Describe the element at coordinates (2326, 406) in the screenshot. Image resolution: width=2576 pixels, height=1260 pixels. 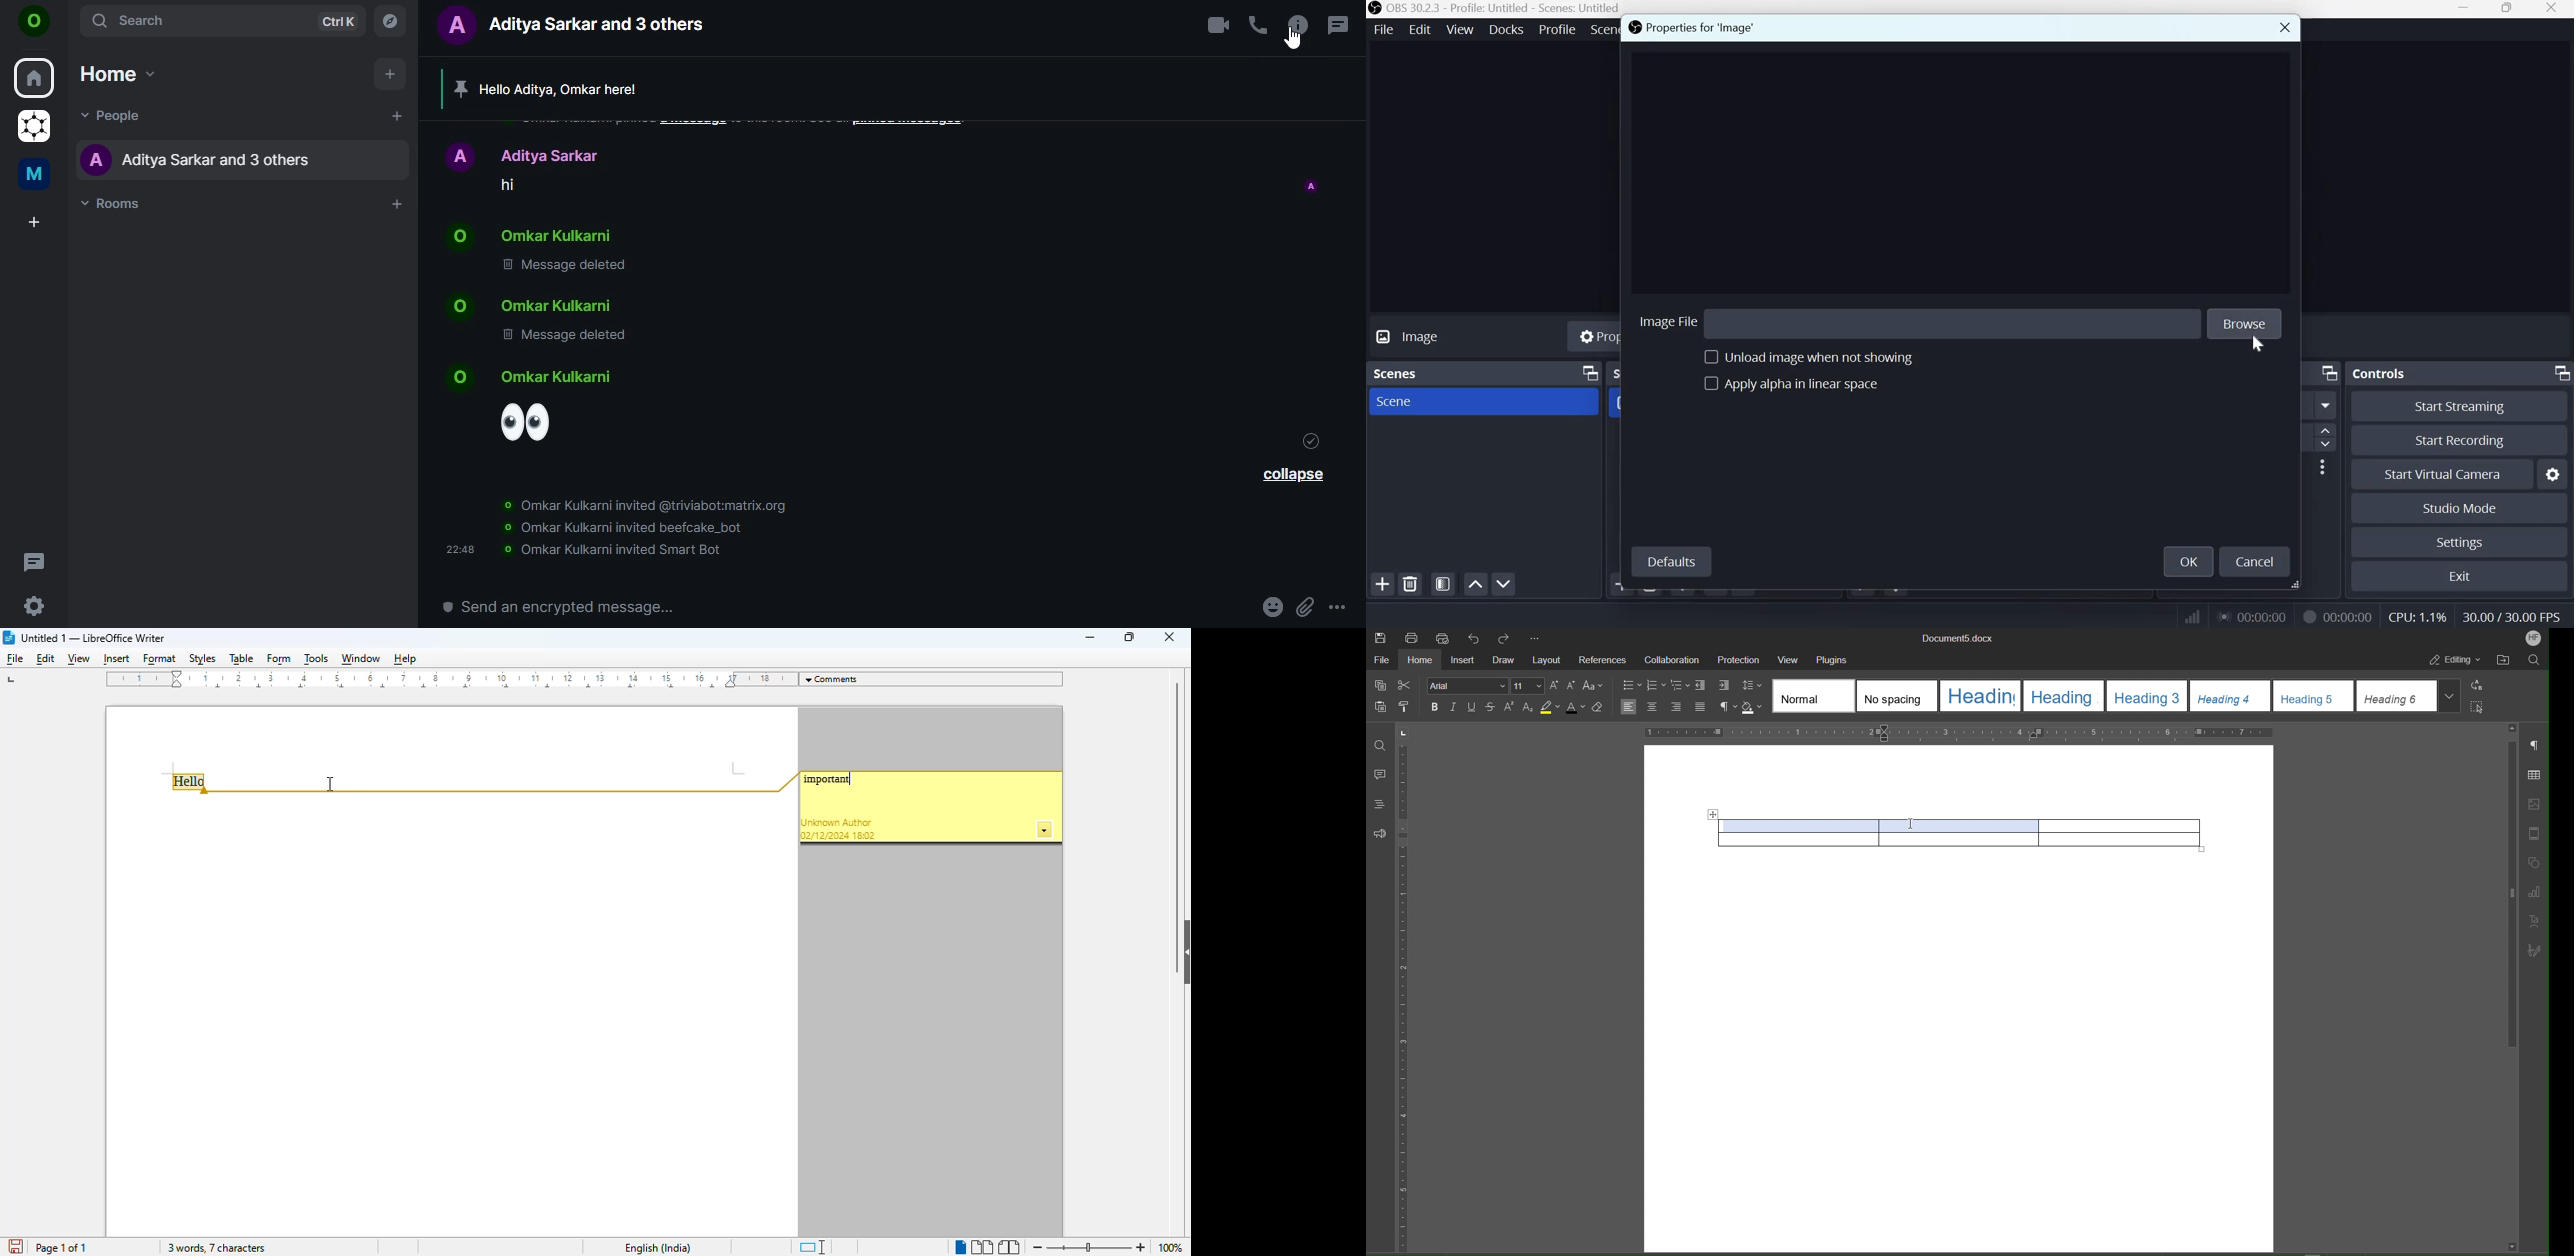
I see `More options` at that location.